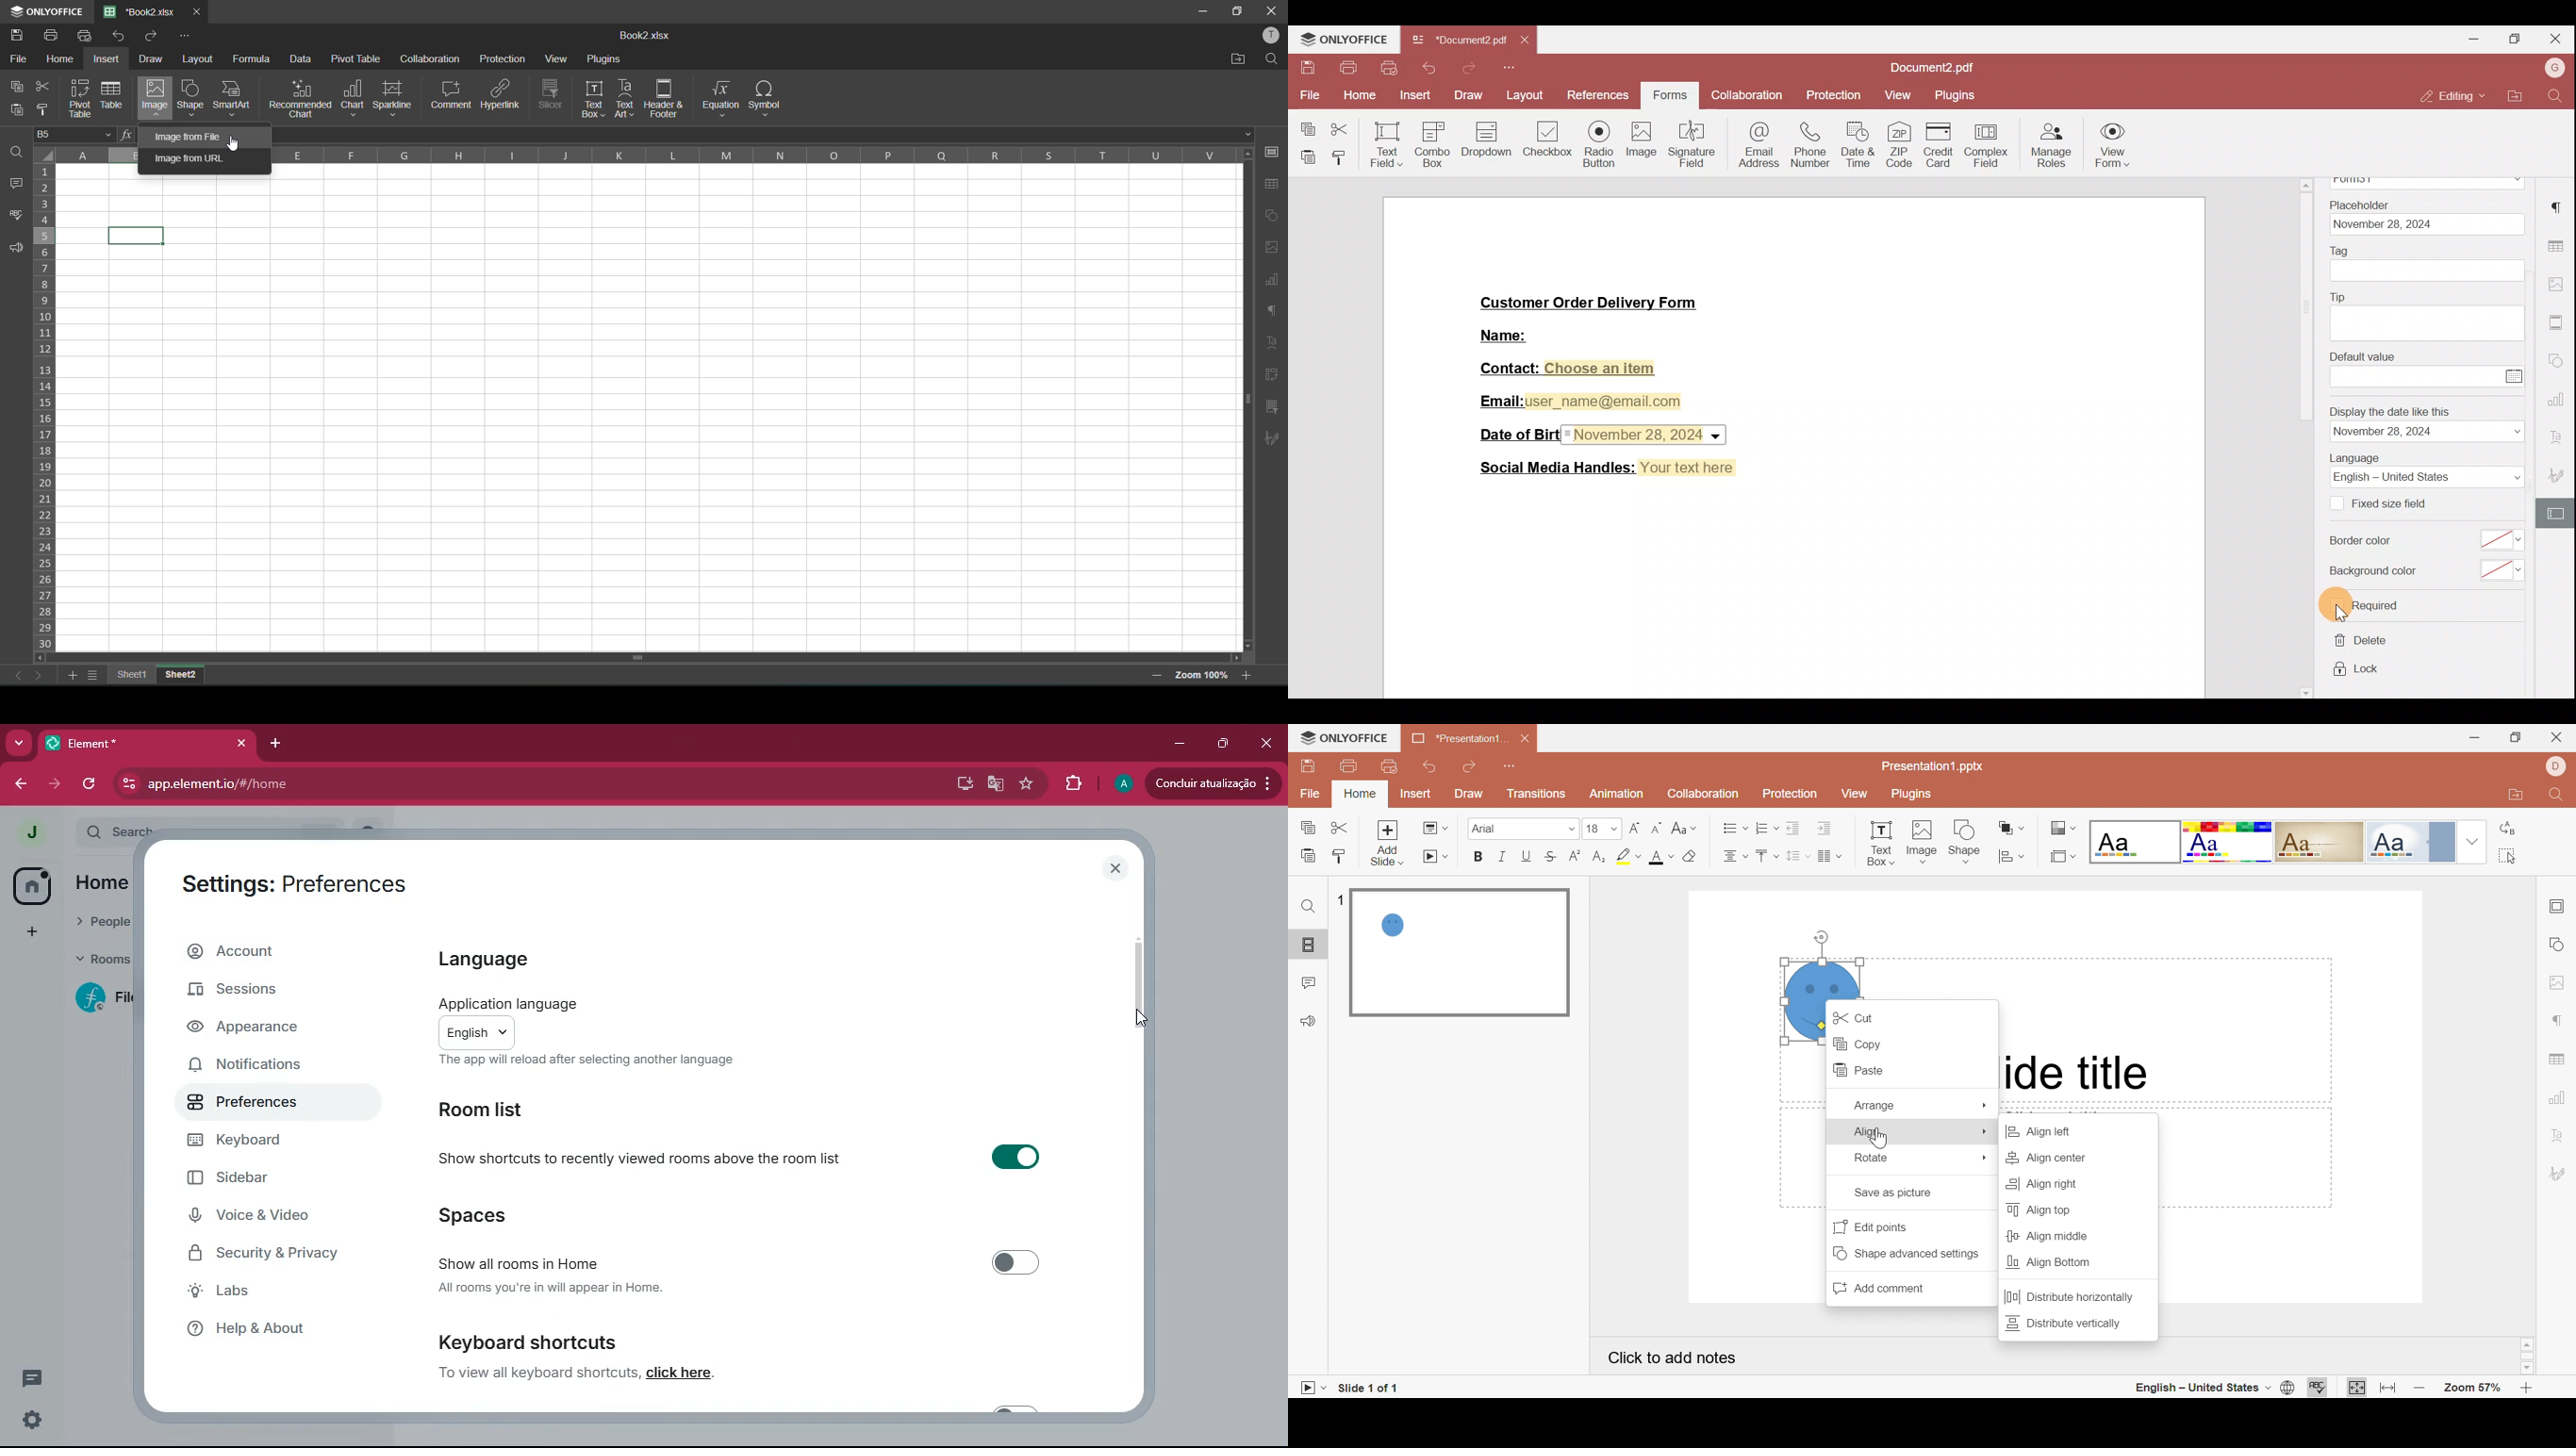 The height and width of the screenshot is (1456, 2576). What do you see at coordinates (502, 60) in the screenshot?
I see `protection` at bounding box center [502, 60].